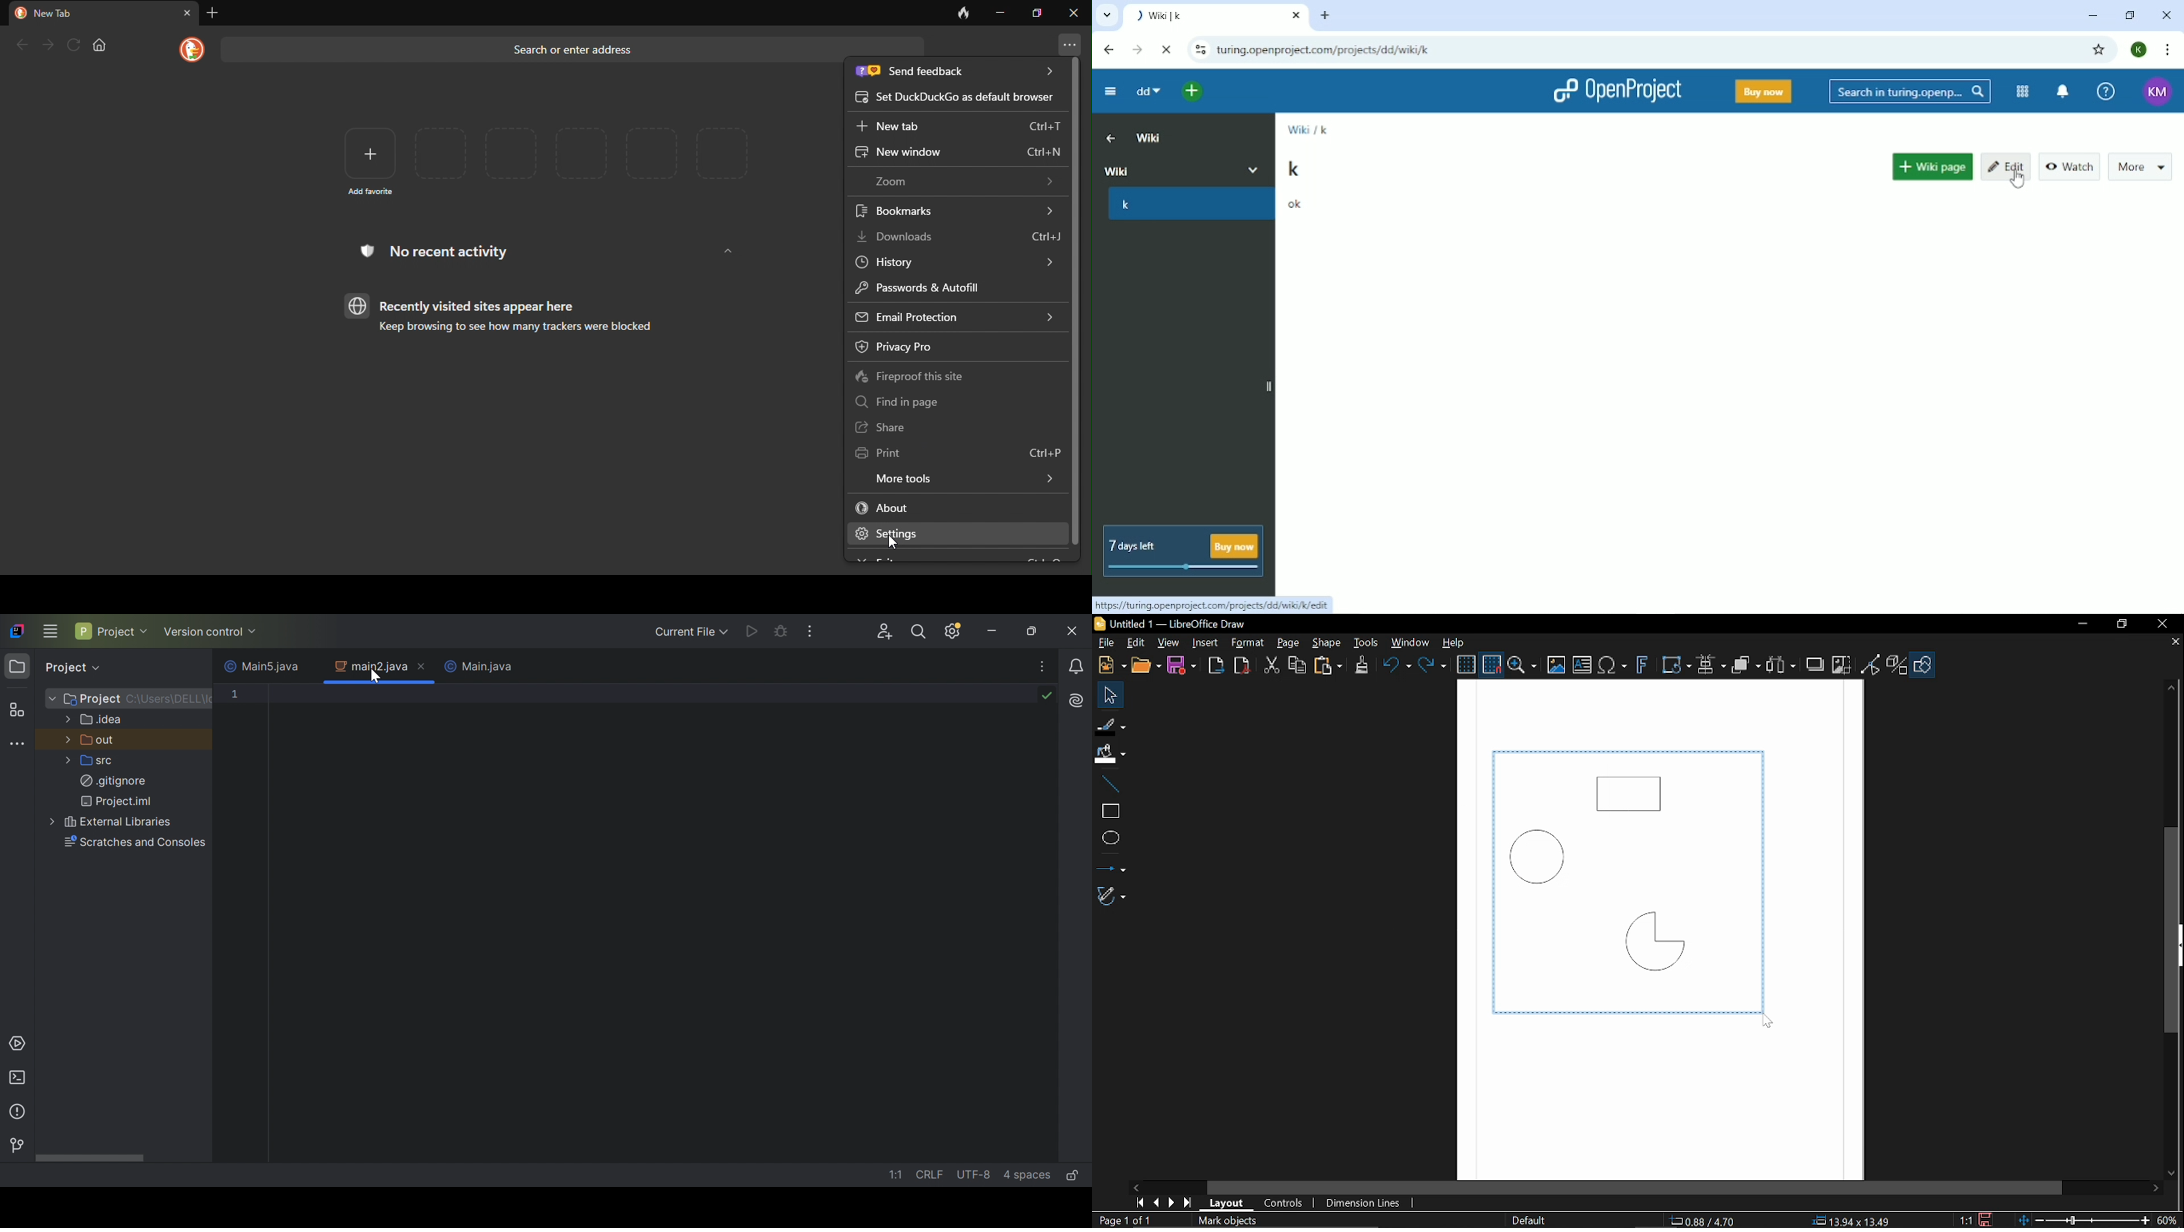  I want to click on Select, so click(1108, 695).